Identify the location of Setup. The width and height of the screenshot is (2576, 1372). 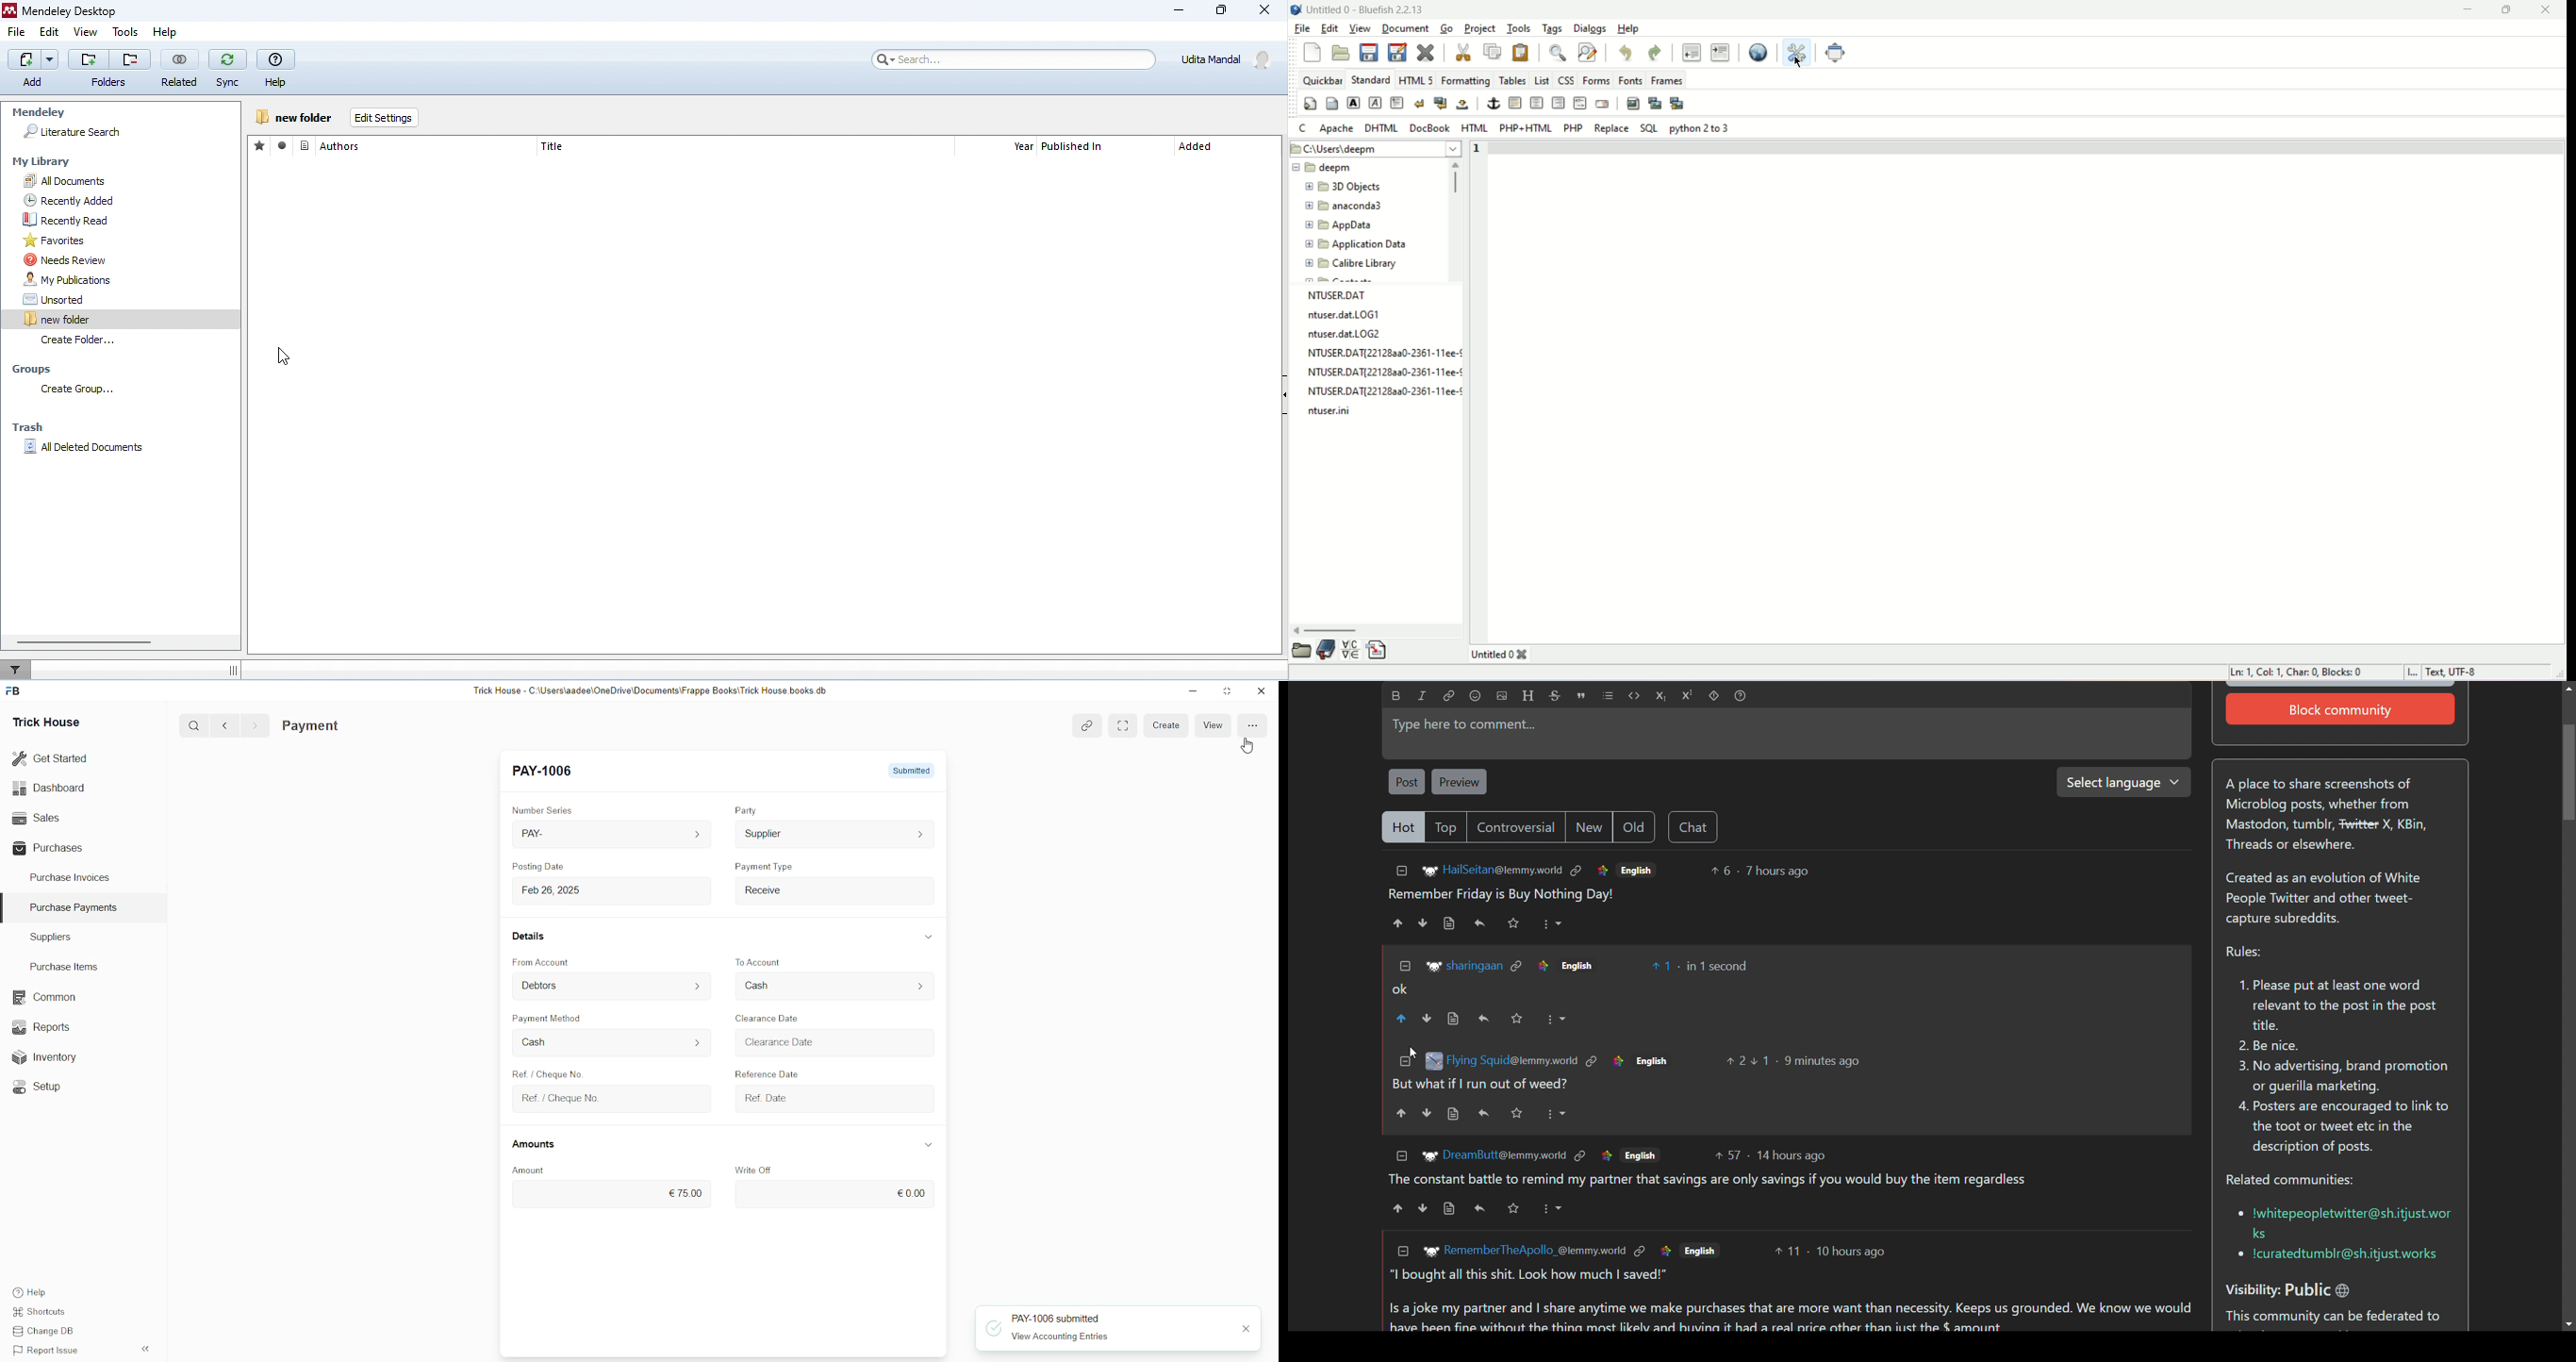
(36, 1085).